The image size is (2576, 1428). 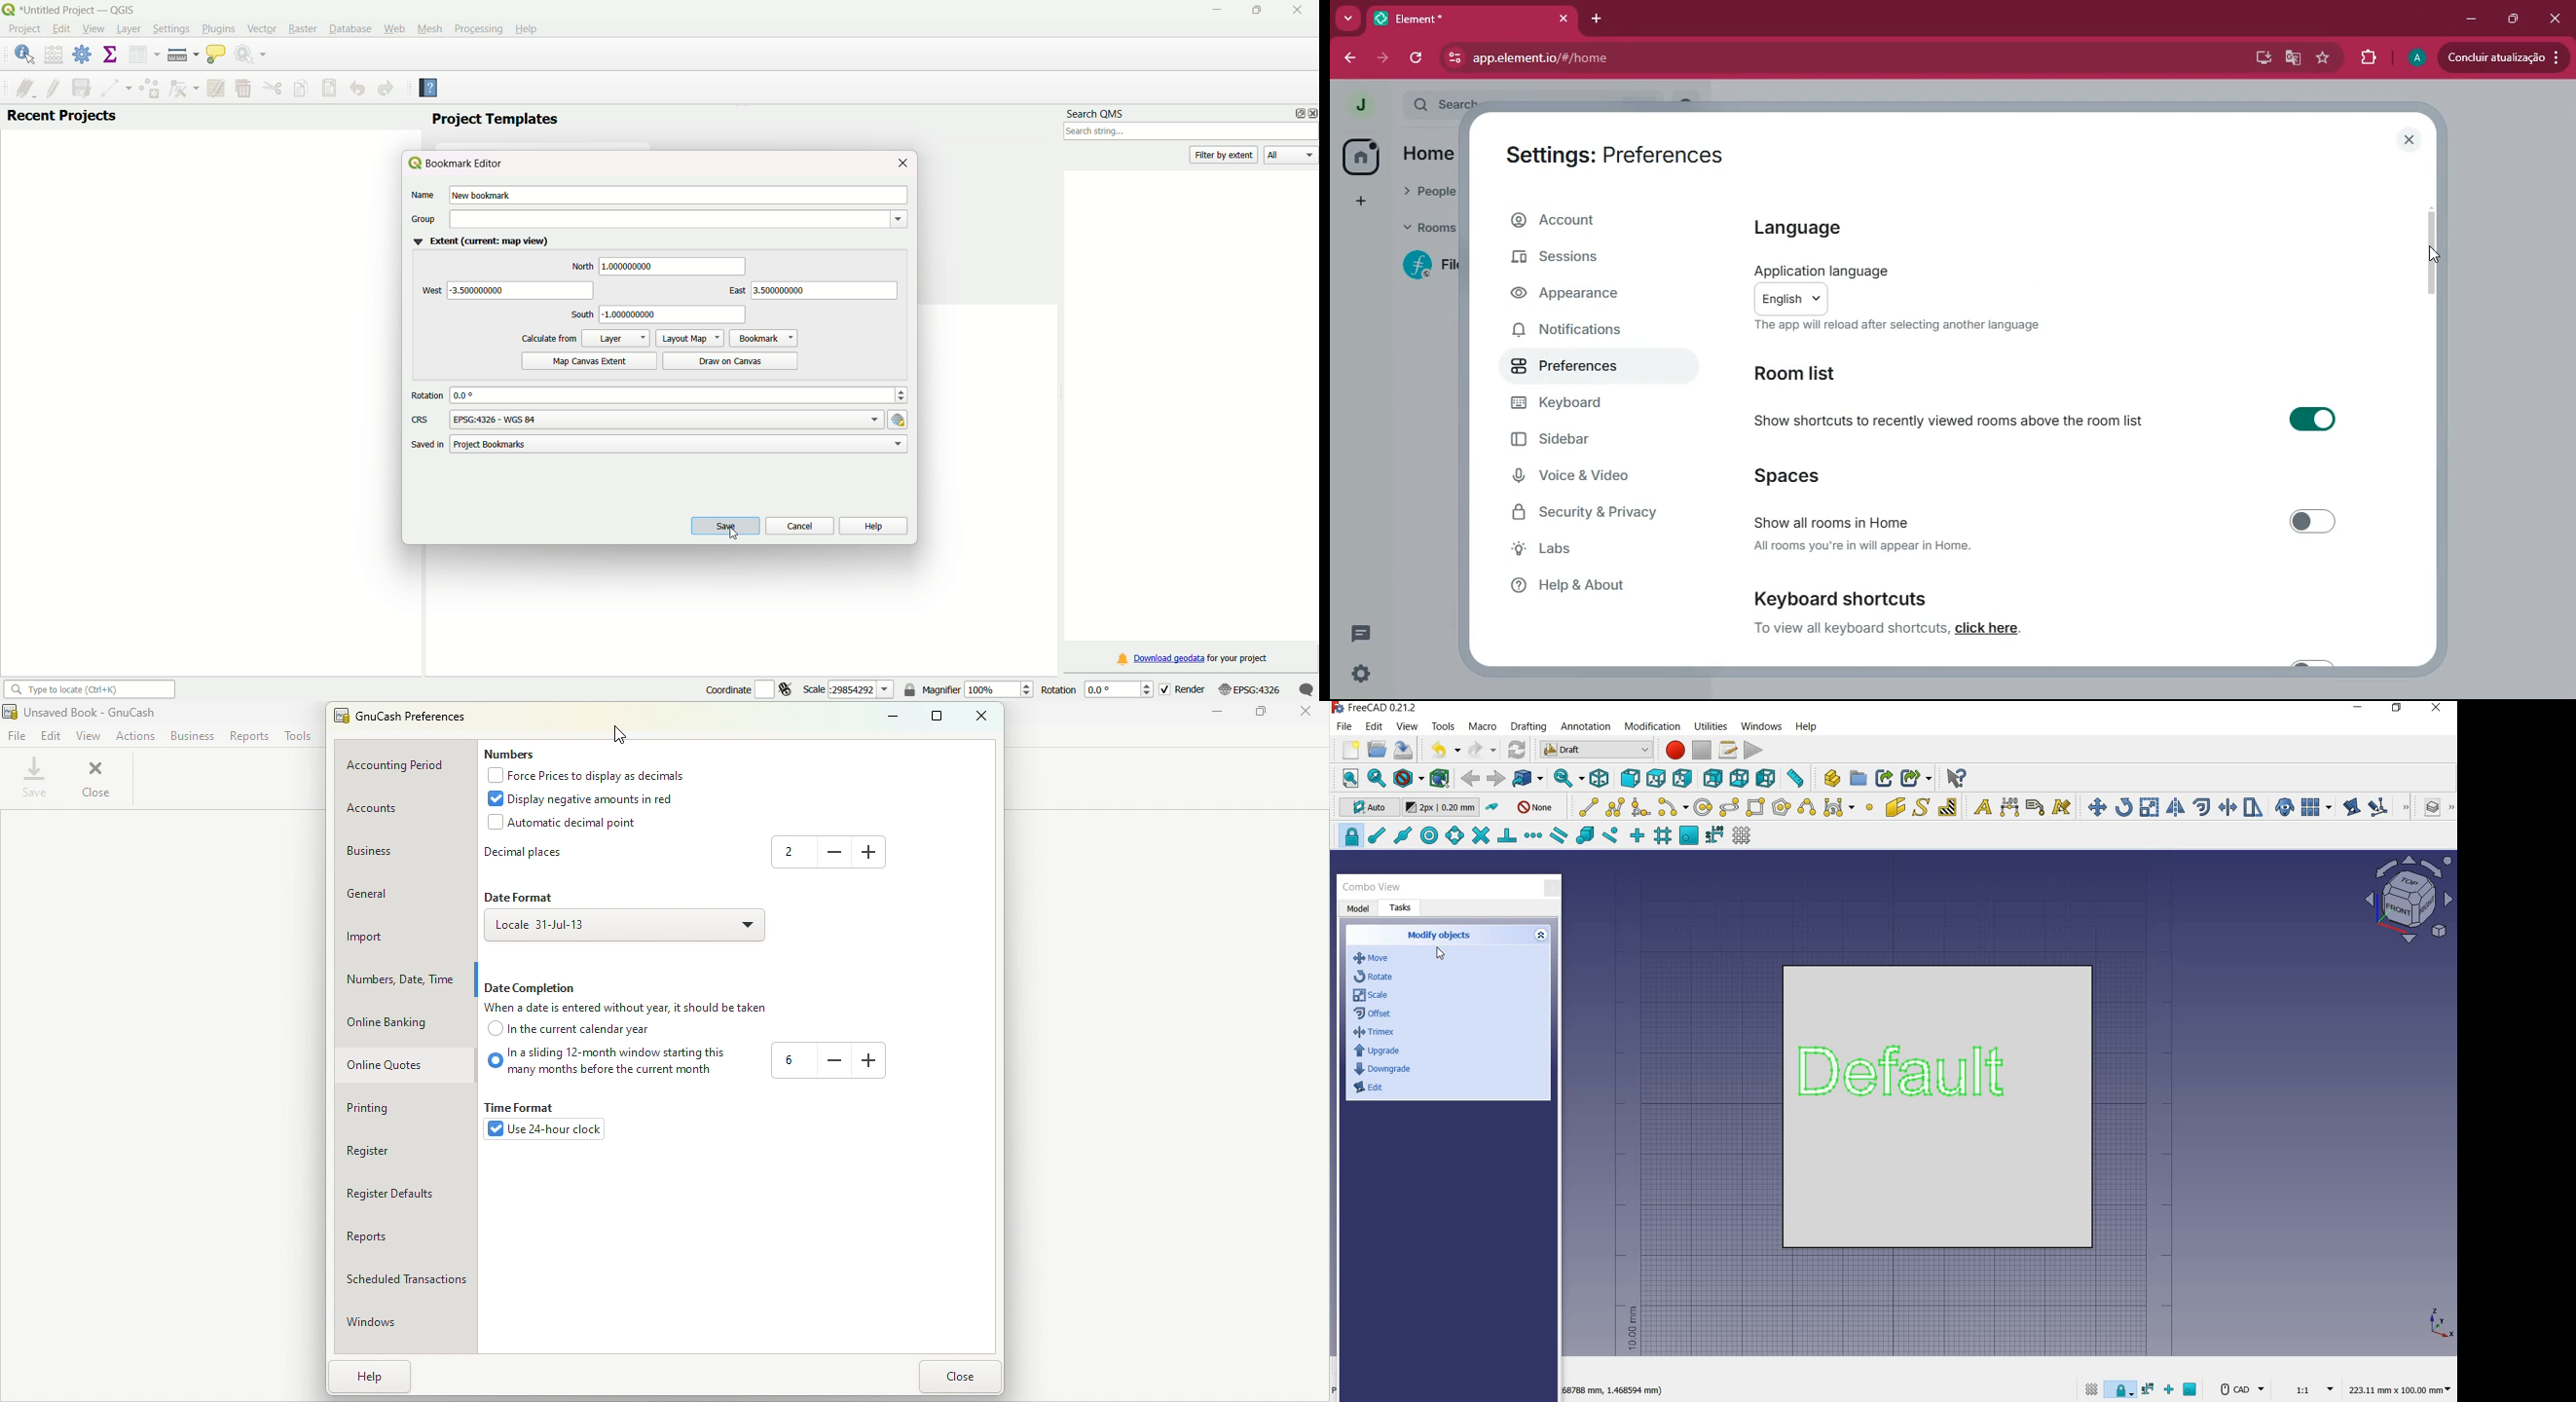 What do you see at coordinates (1587, 728) in the screenshot?
I see `annotation` at bounding box center [1587, 728].